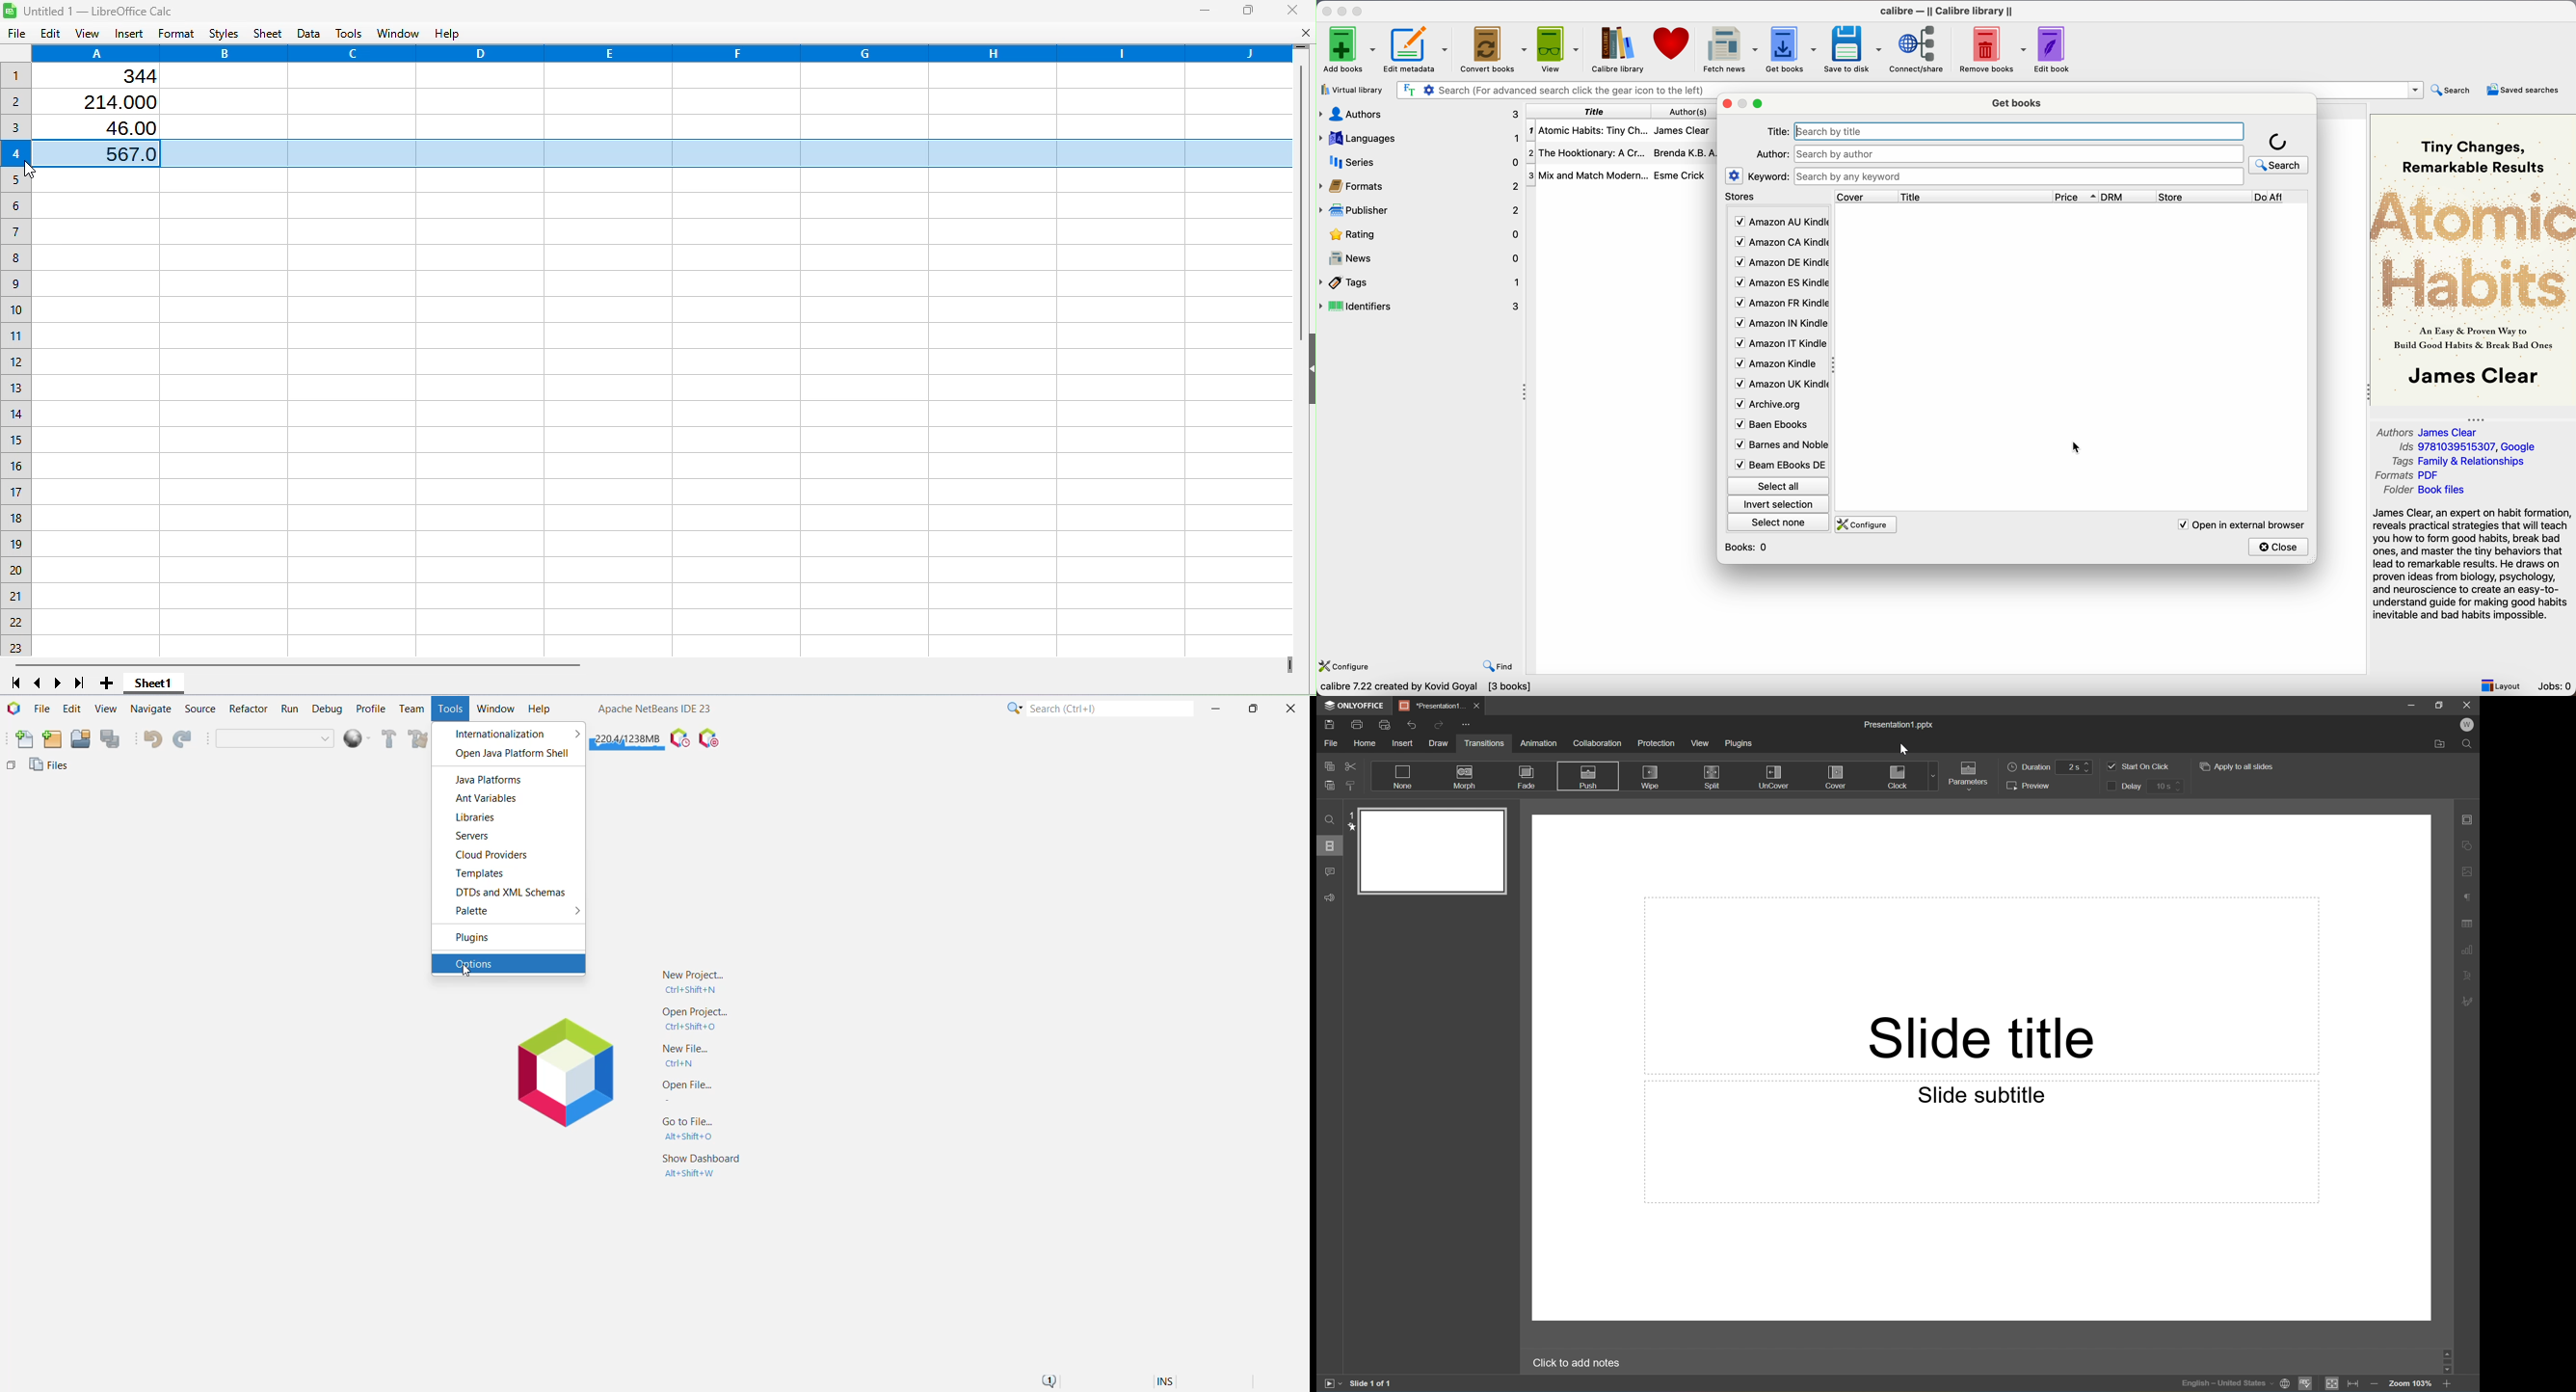  What do you see at coordinates (2128, 197) in the screenshot?
I see `DRM` at bounding box center [2128, 197].